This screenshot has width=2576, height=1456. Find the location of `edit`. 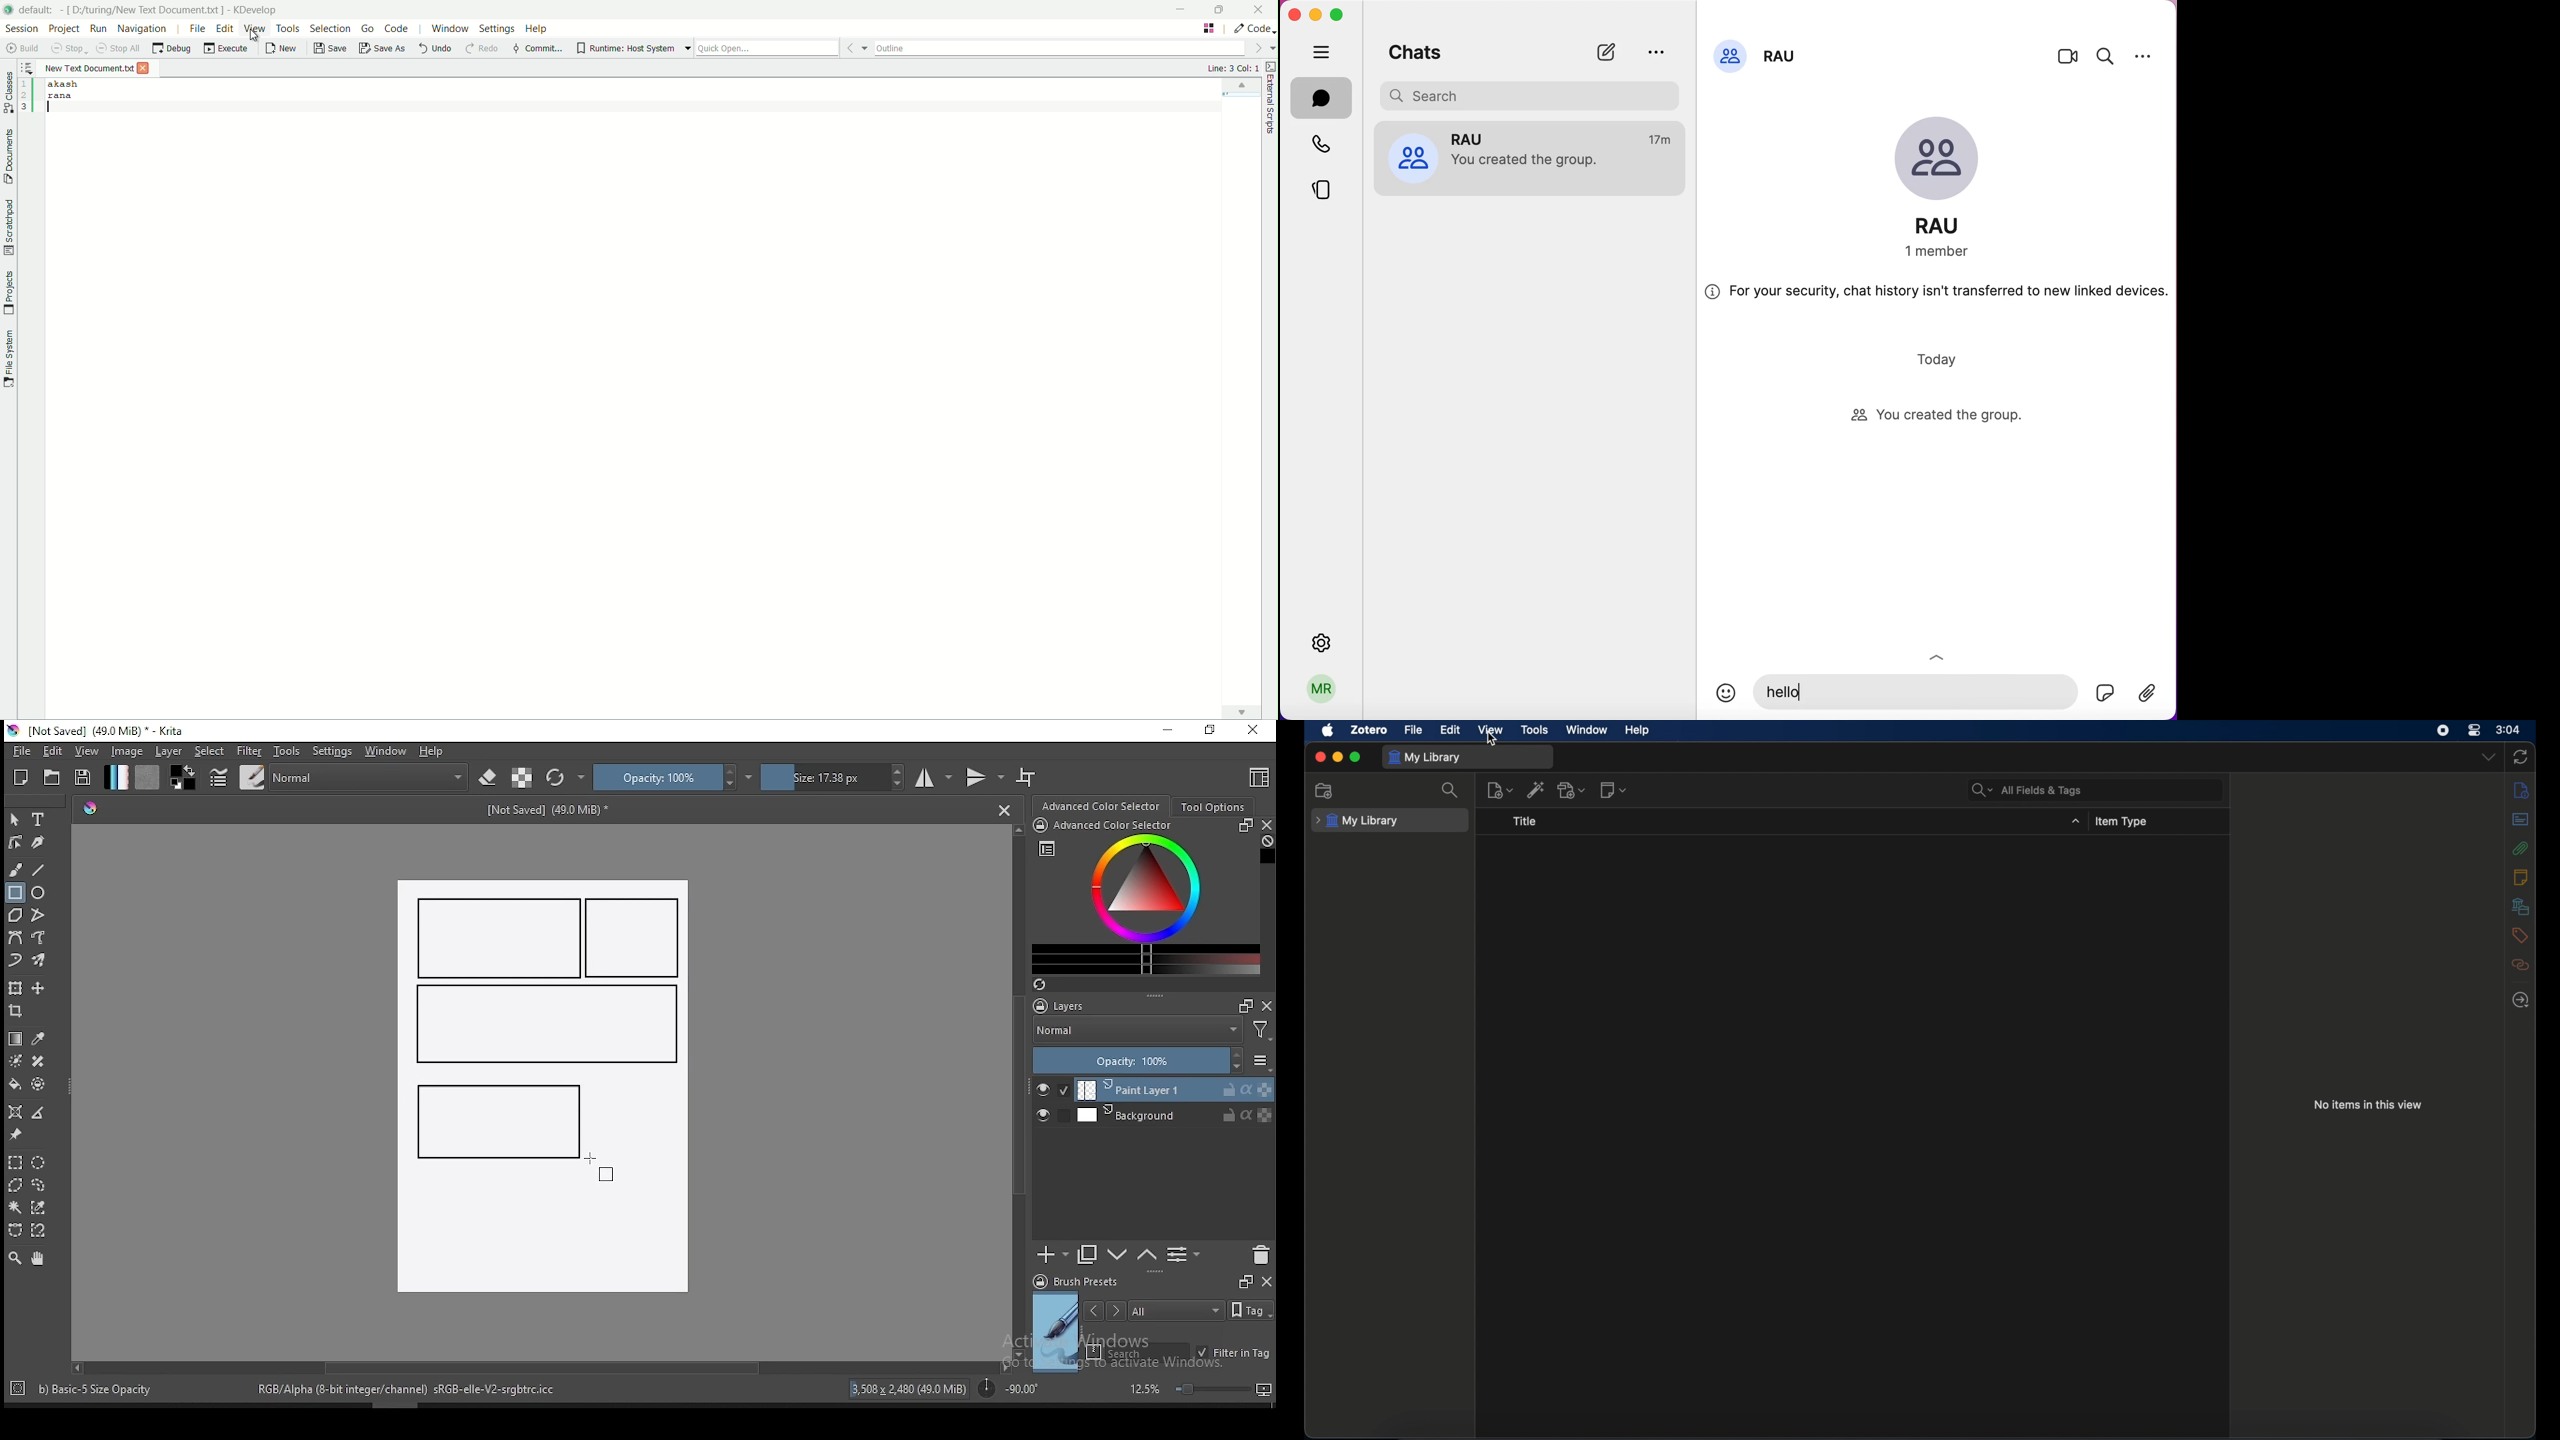

edit is located at coordinates (52, 750).